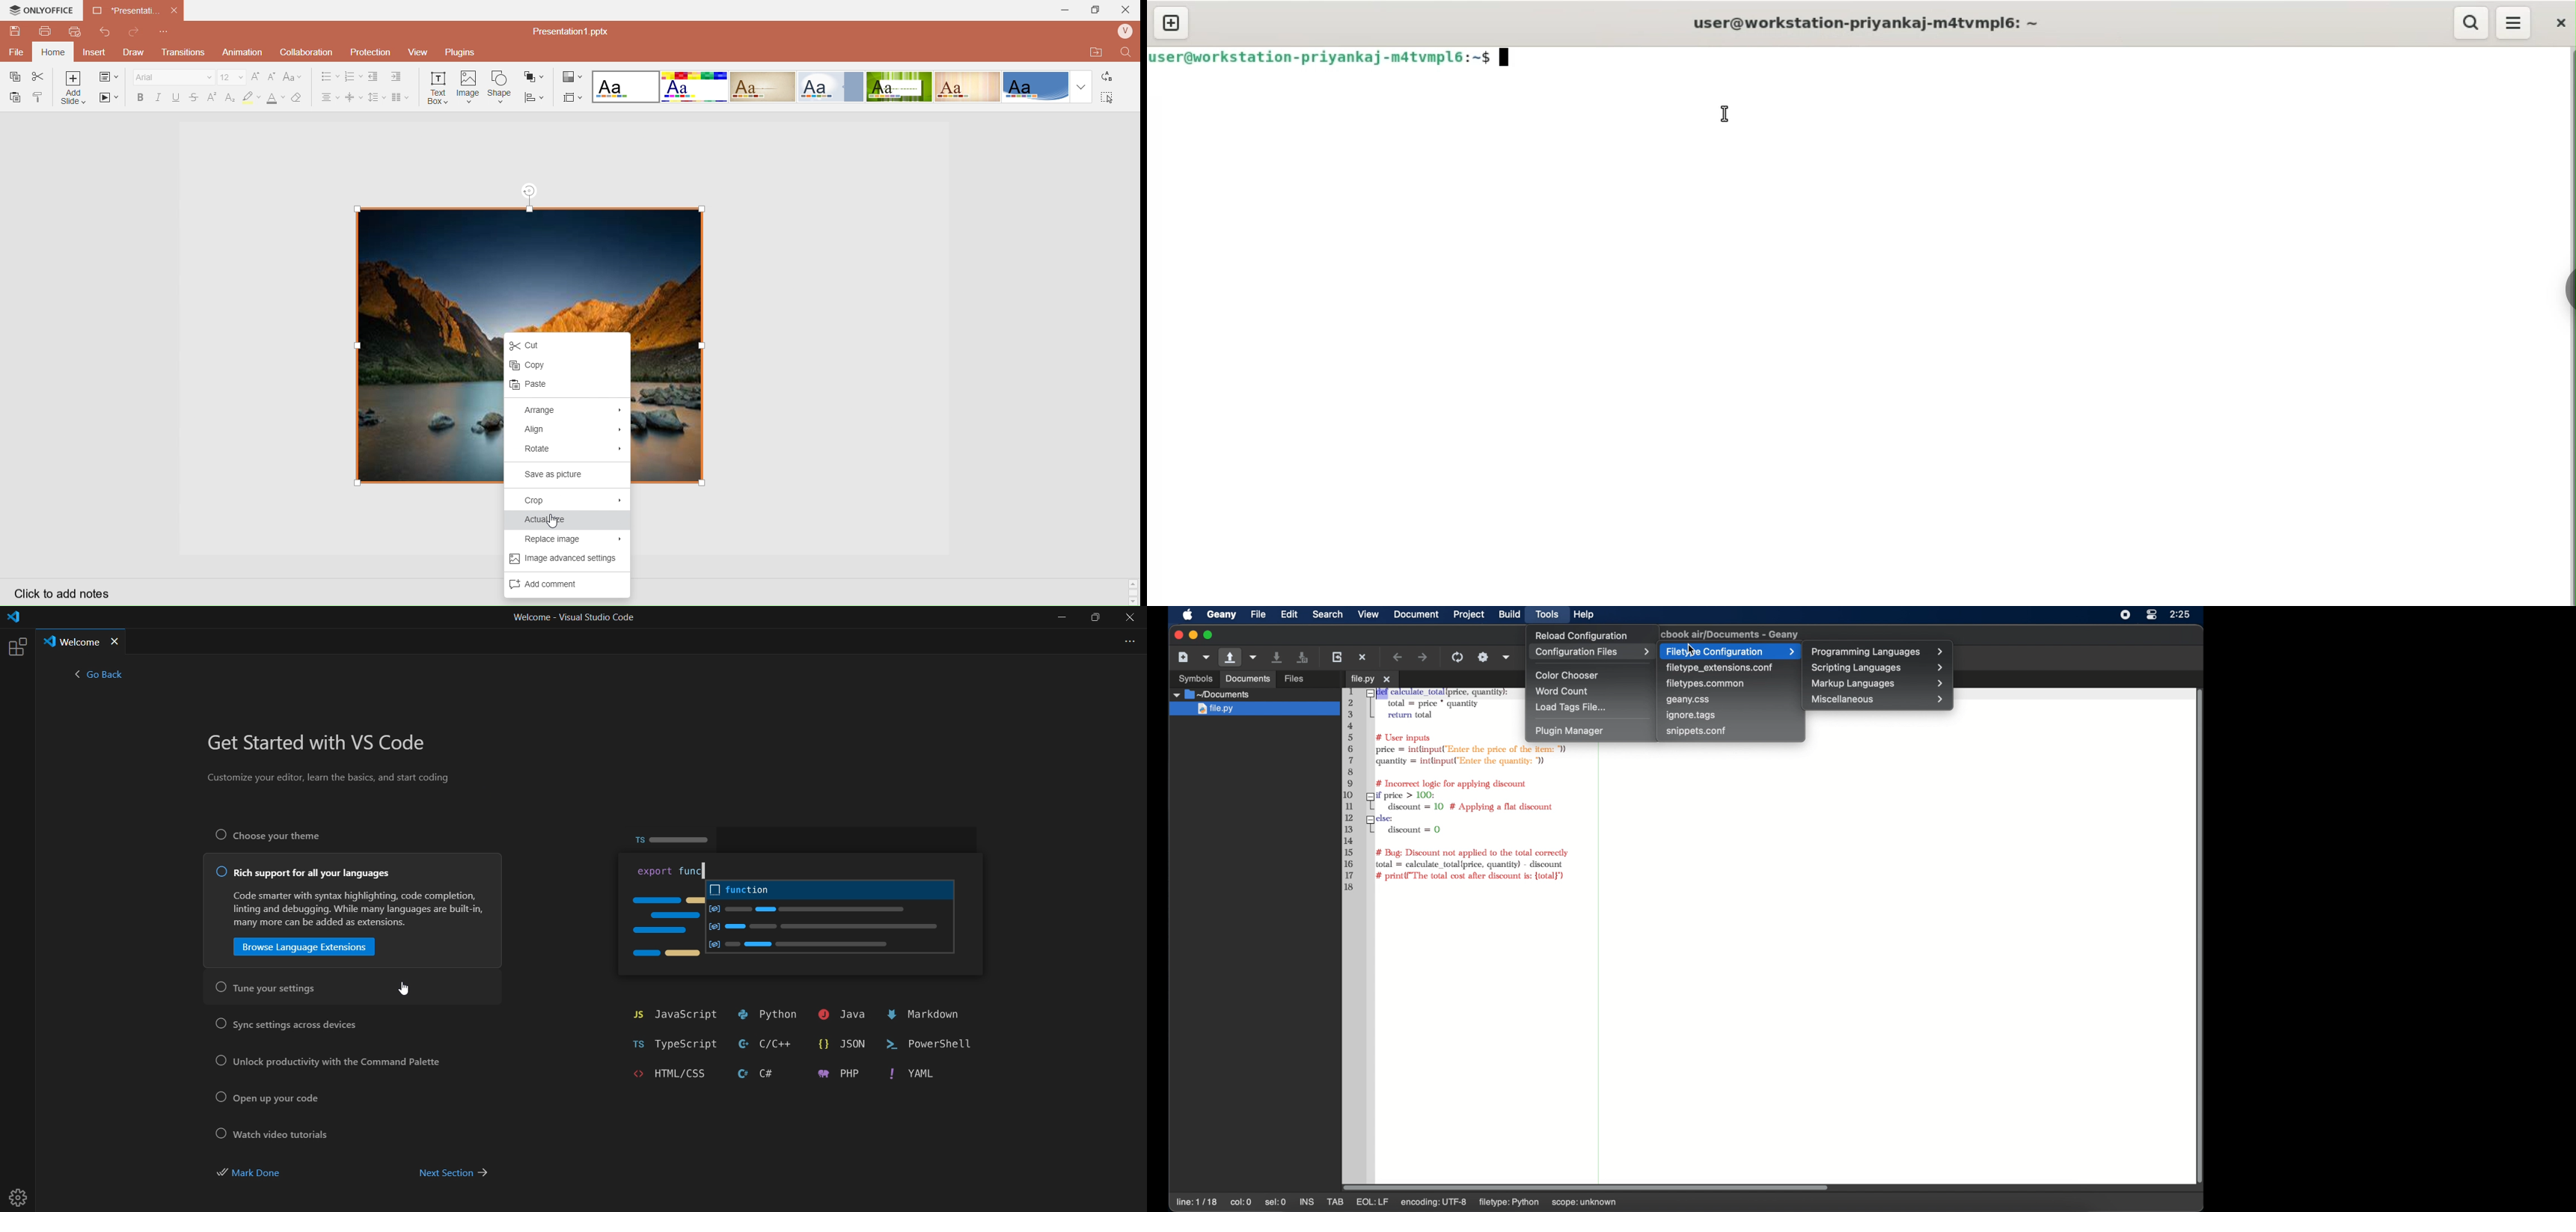  Describe the element at coordinates (134, 53) in the screenshot. I see `Draw` at that location.